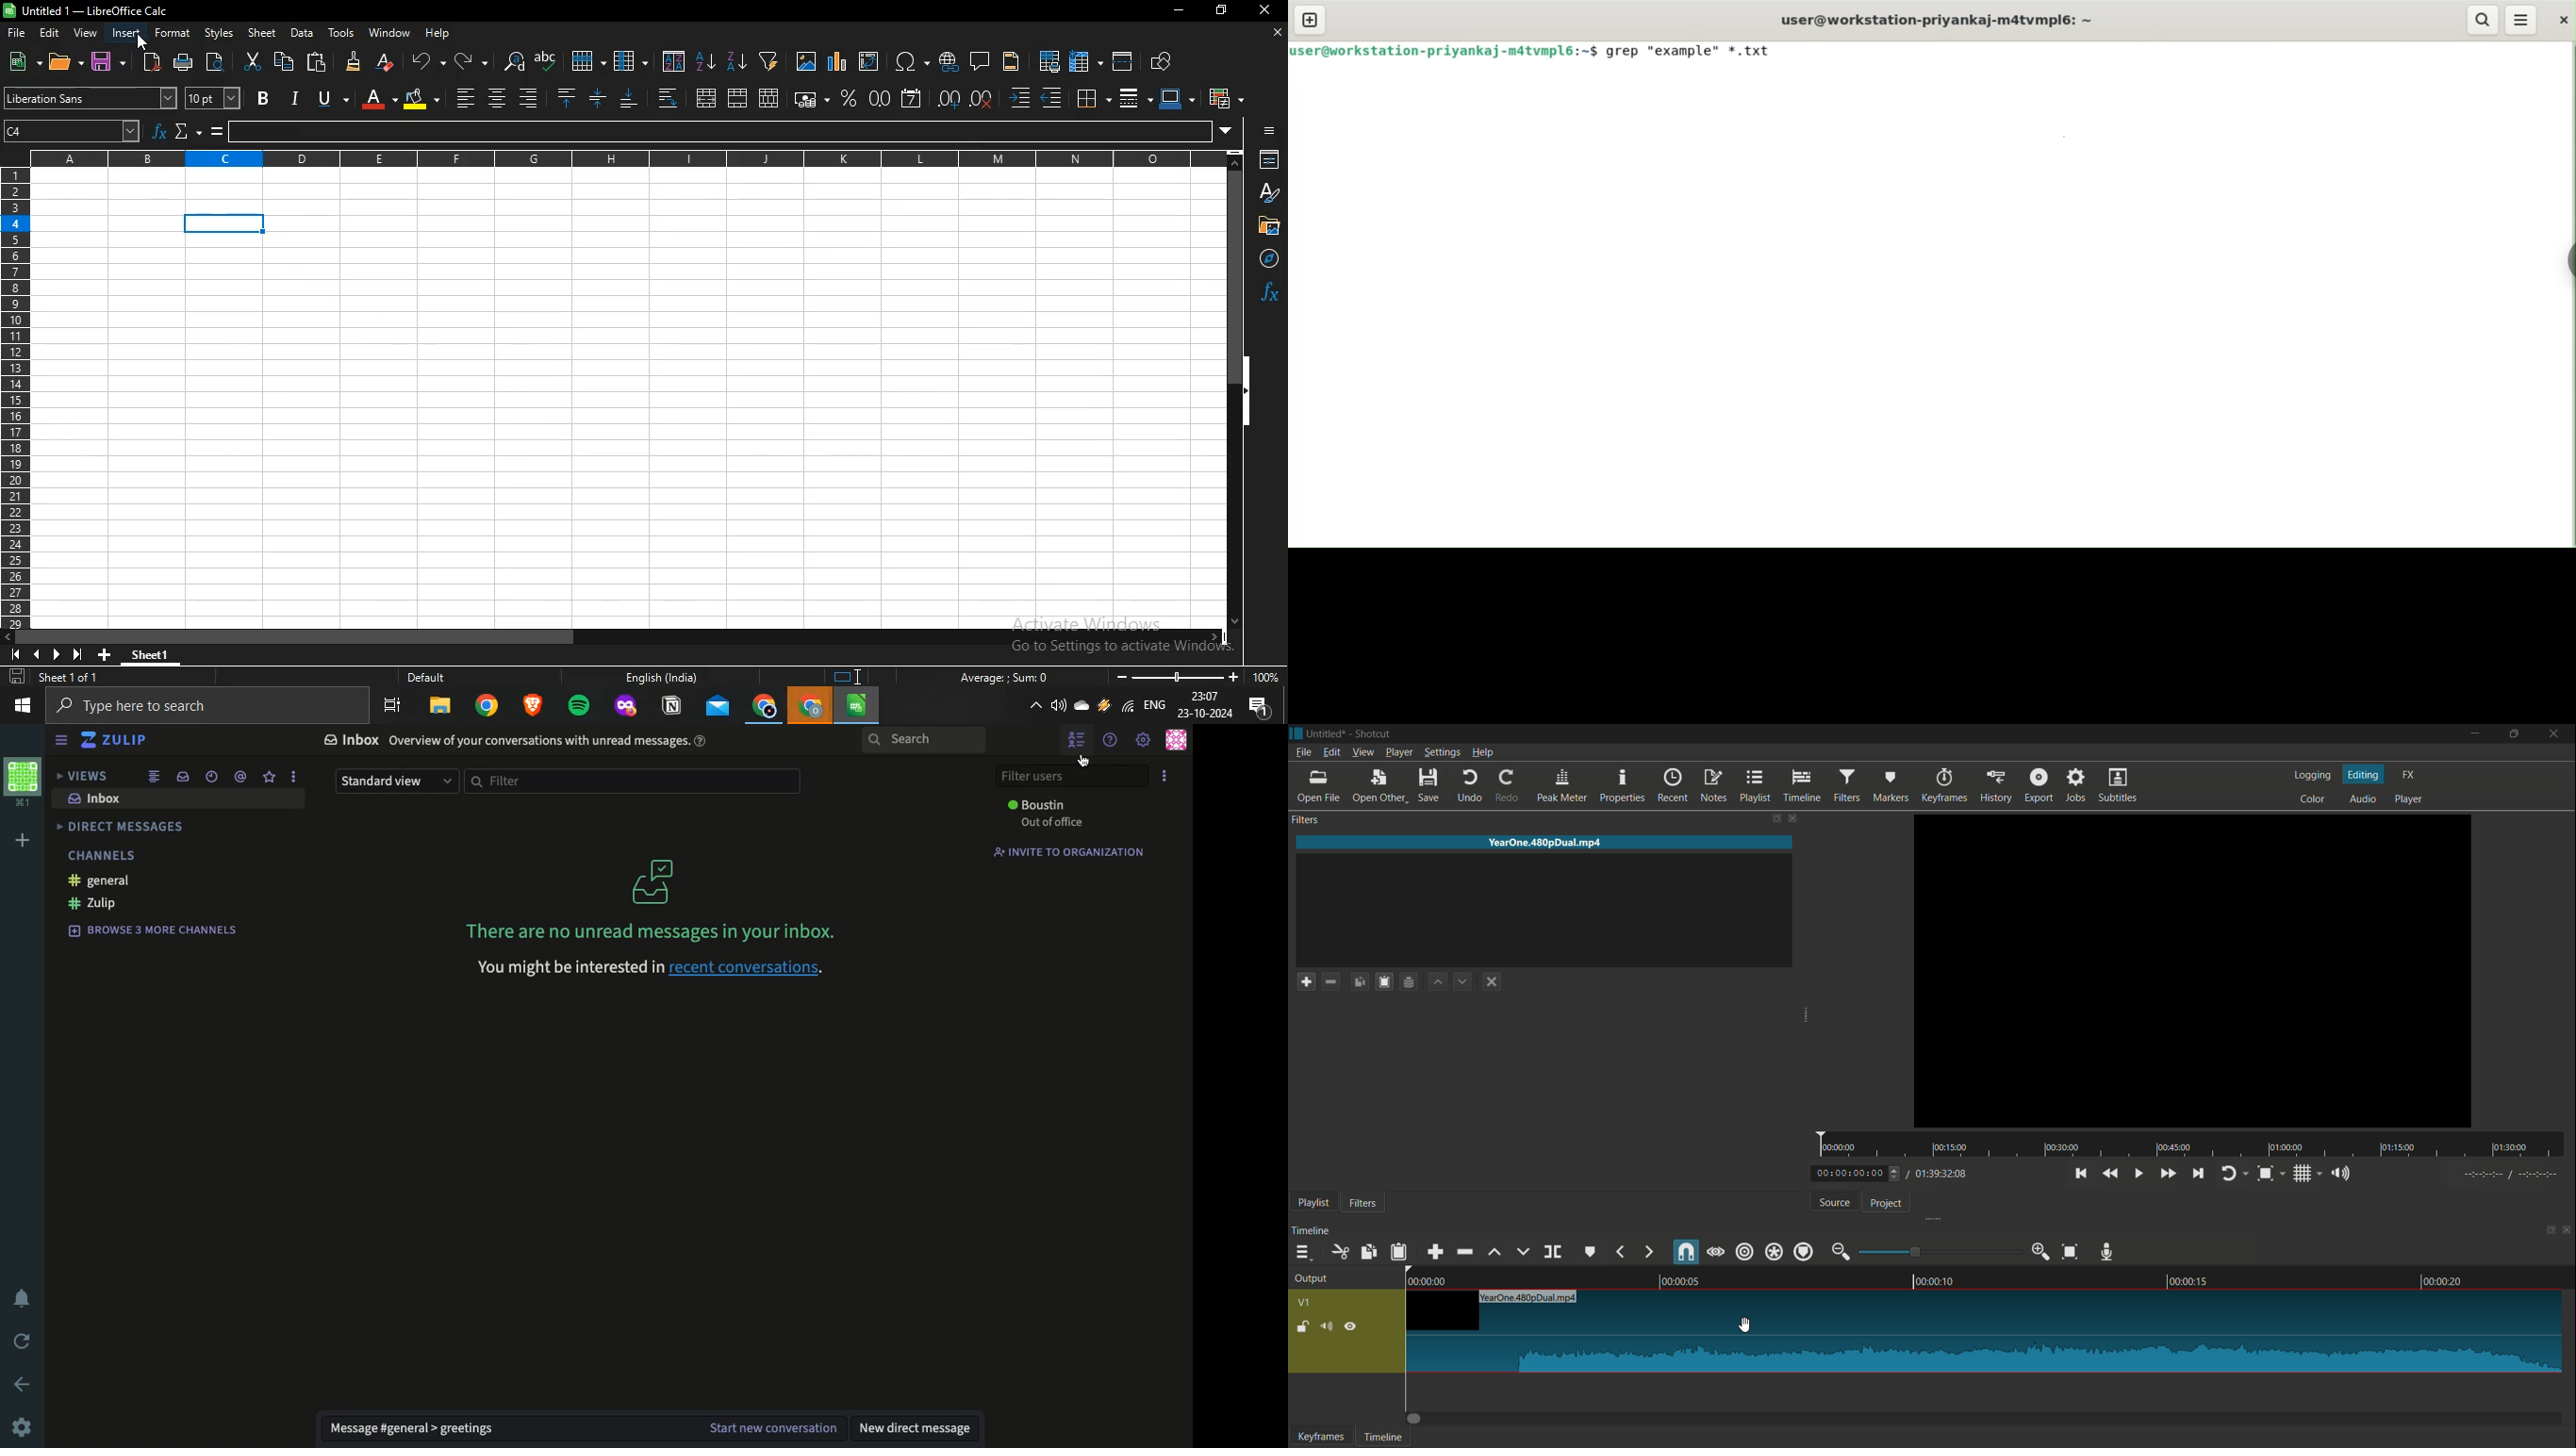 Image resolution: width=2576 pixels, height=1456 pixels. What do you see at coordinates (2510, 1173) in the screenshot?
I see `time` at bounding box center [2510, 1173].